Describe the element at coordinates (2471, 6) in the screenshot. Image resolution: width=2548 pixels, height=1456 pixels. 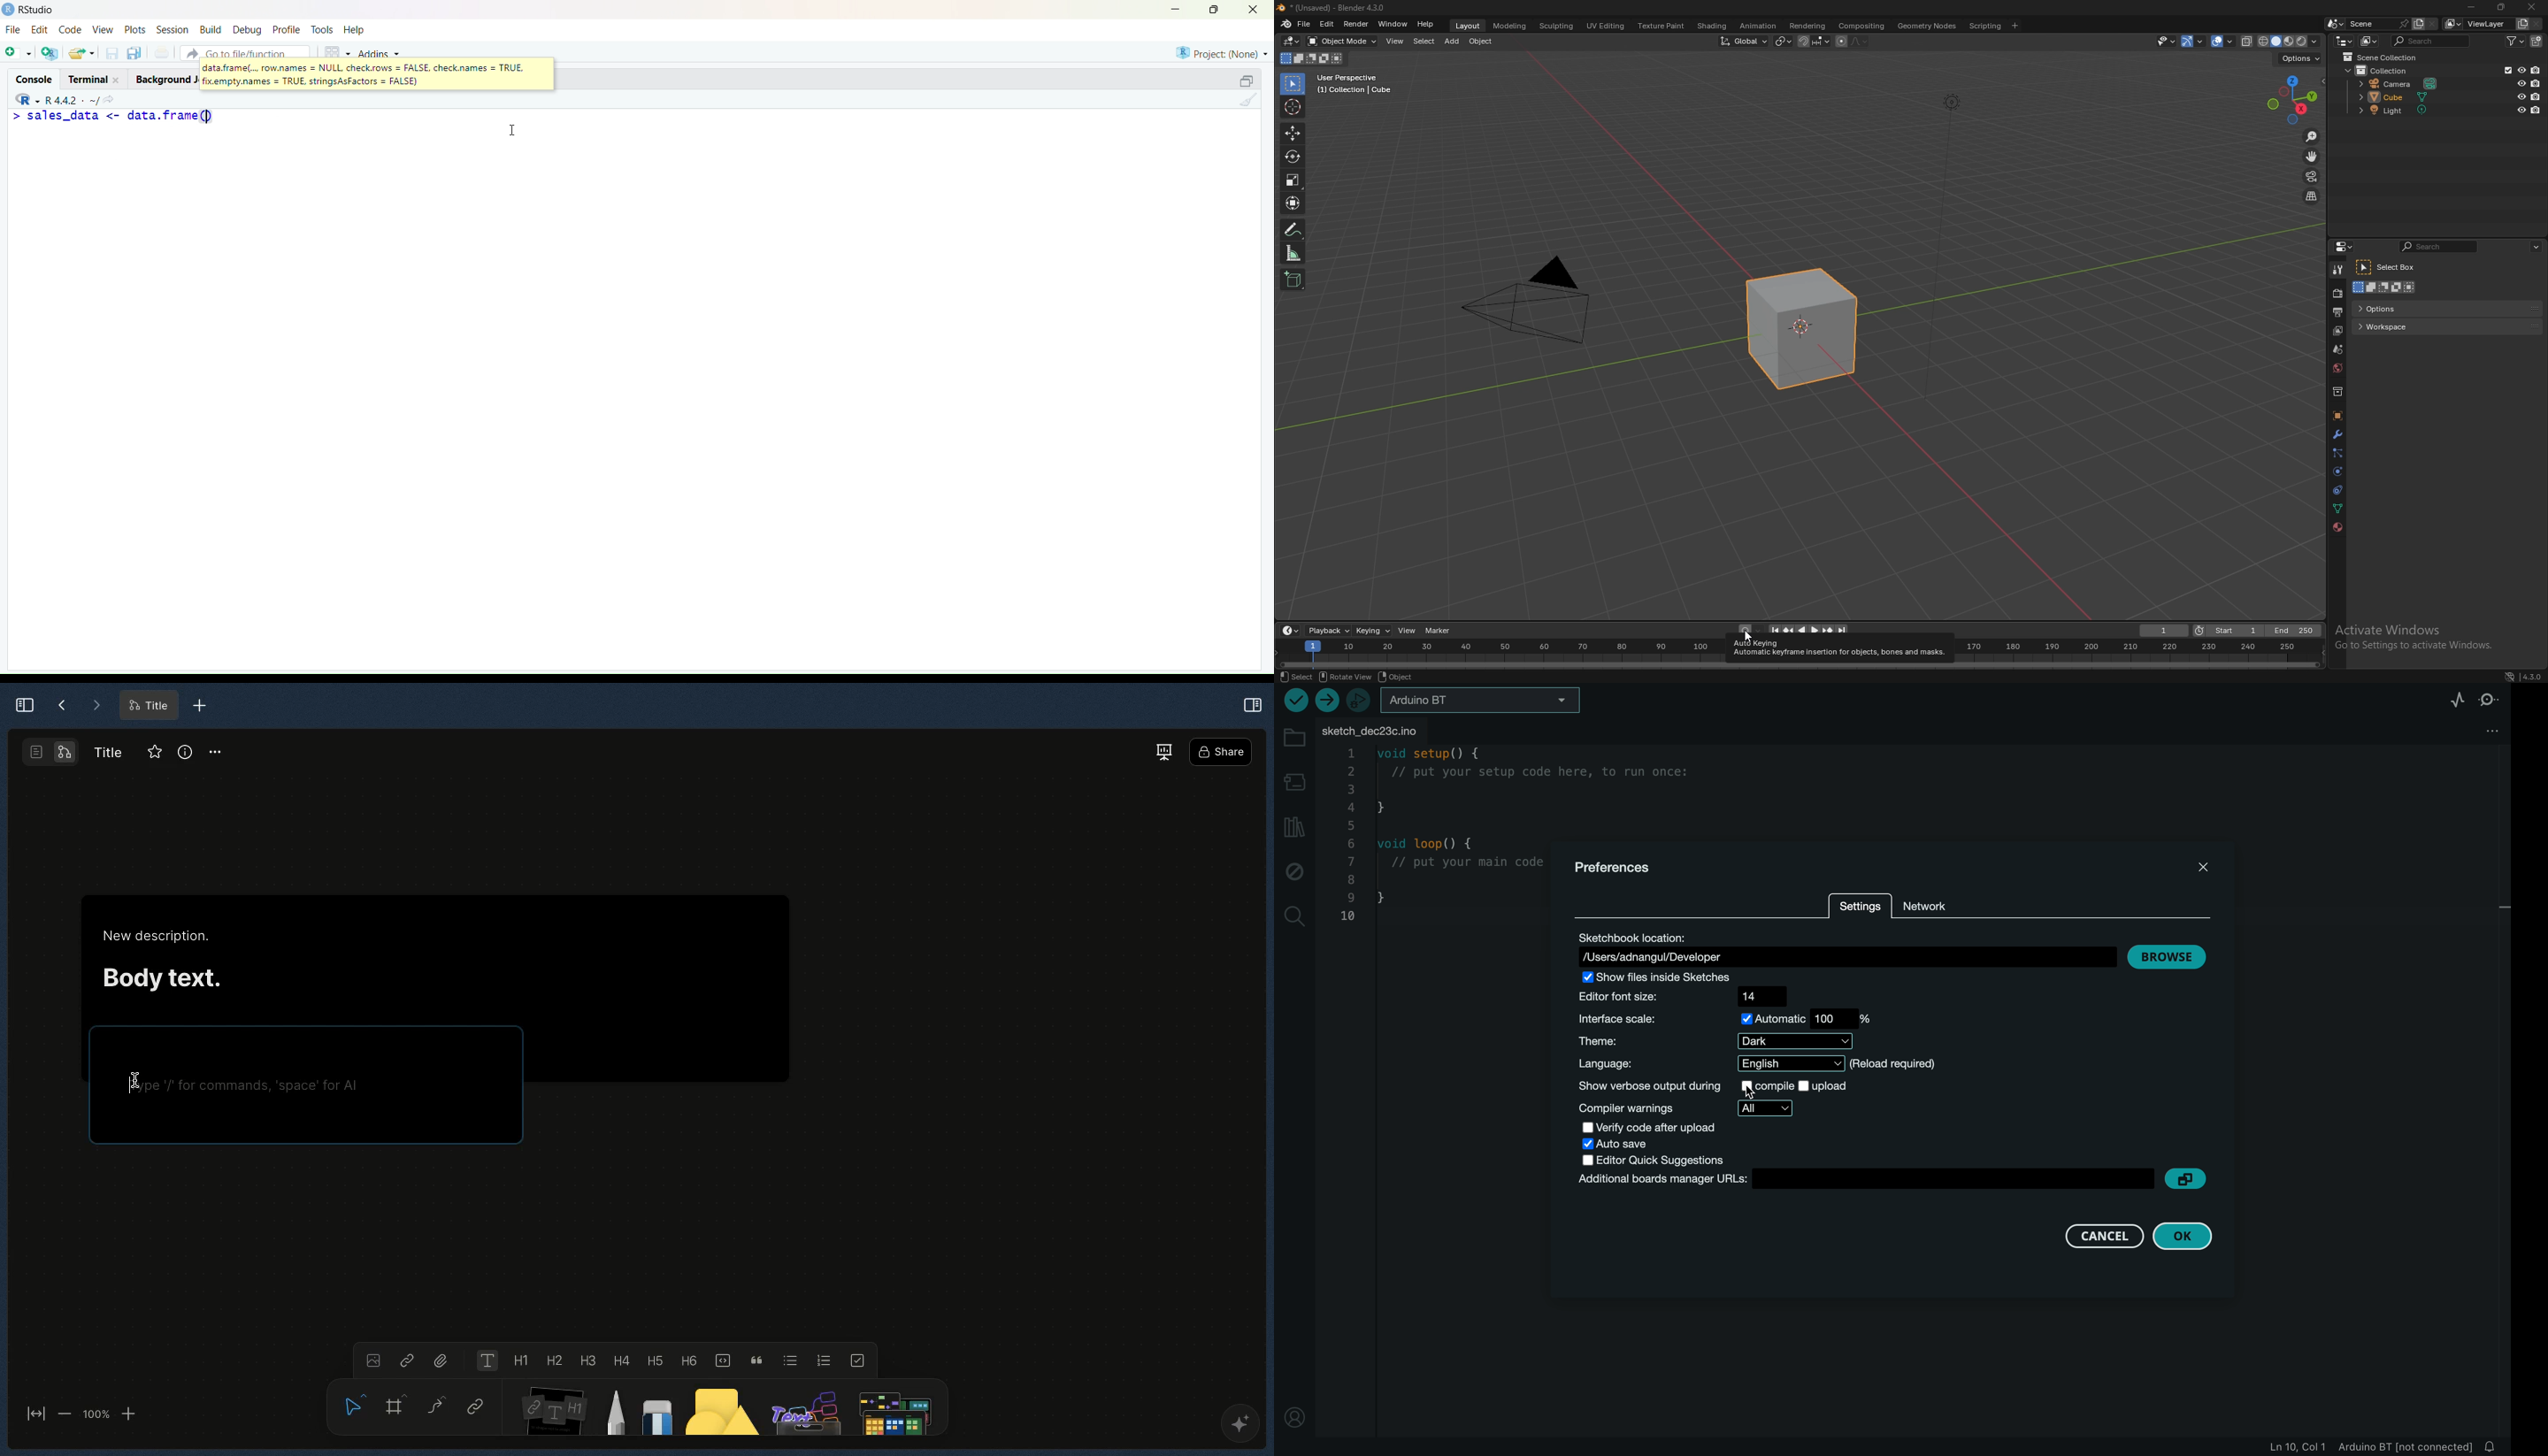
I see `minimize` at that location.